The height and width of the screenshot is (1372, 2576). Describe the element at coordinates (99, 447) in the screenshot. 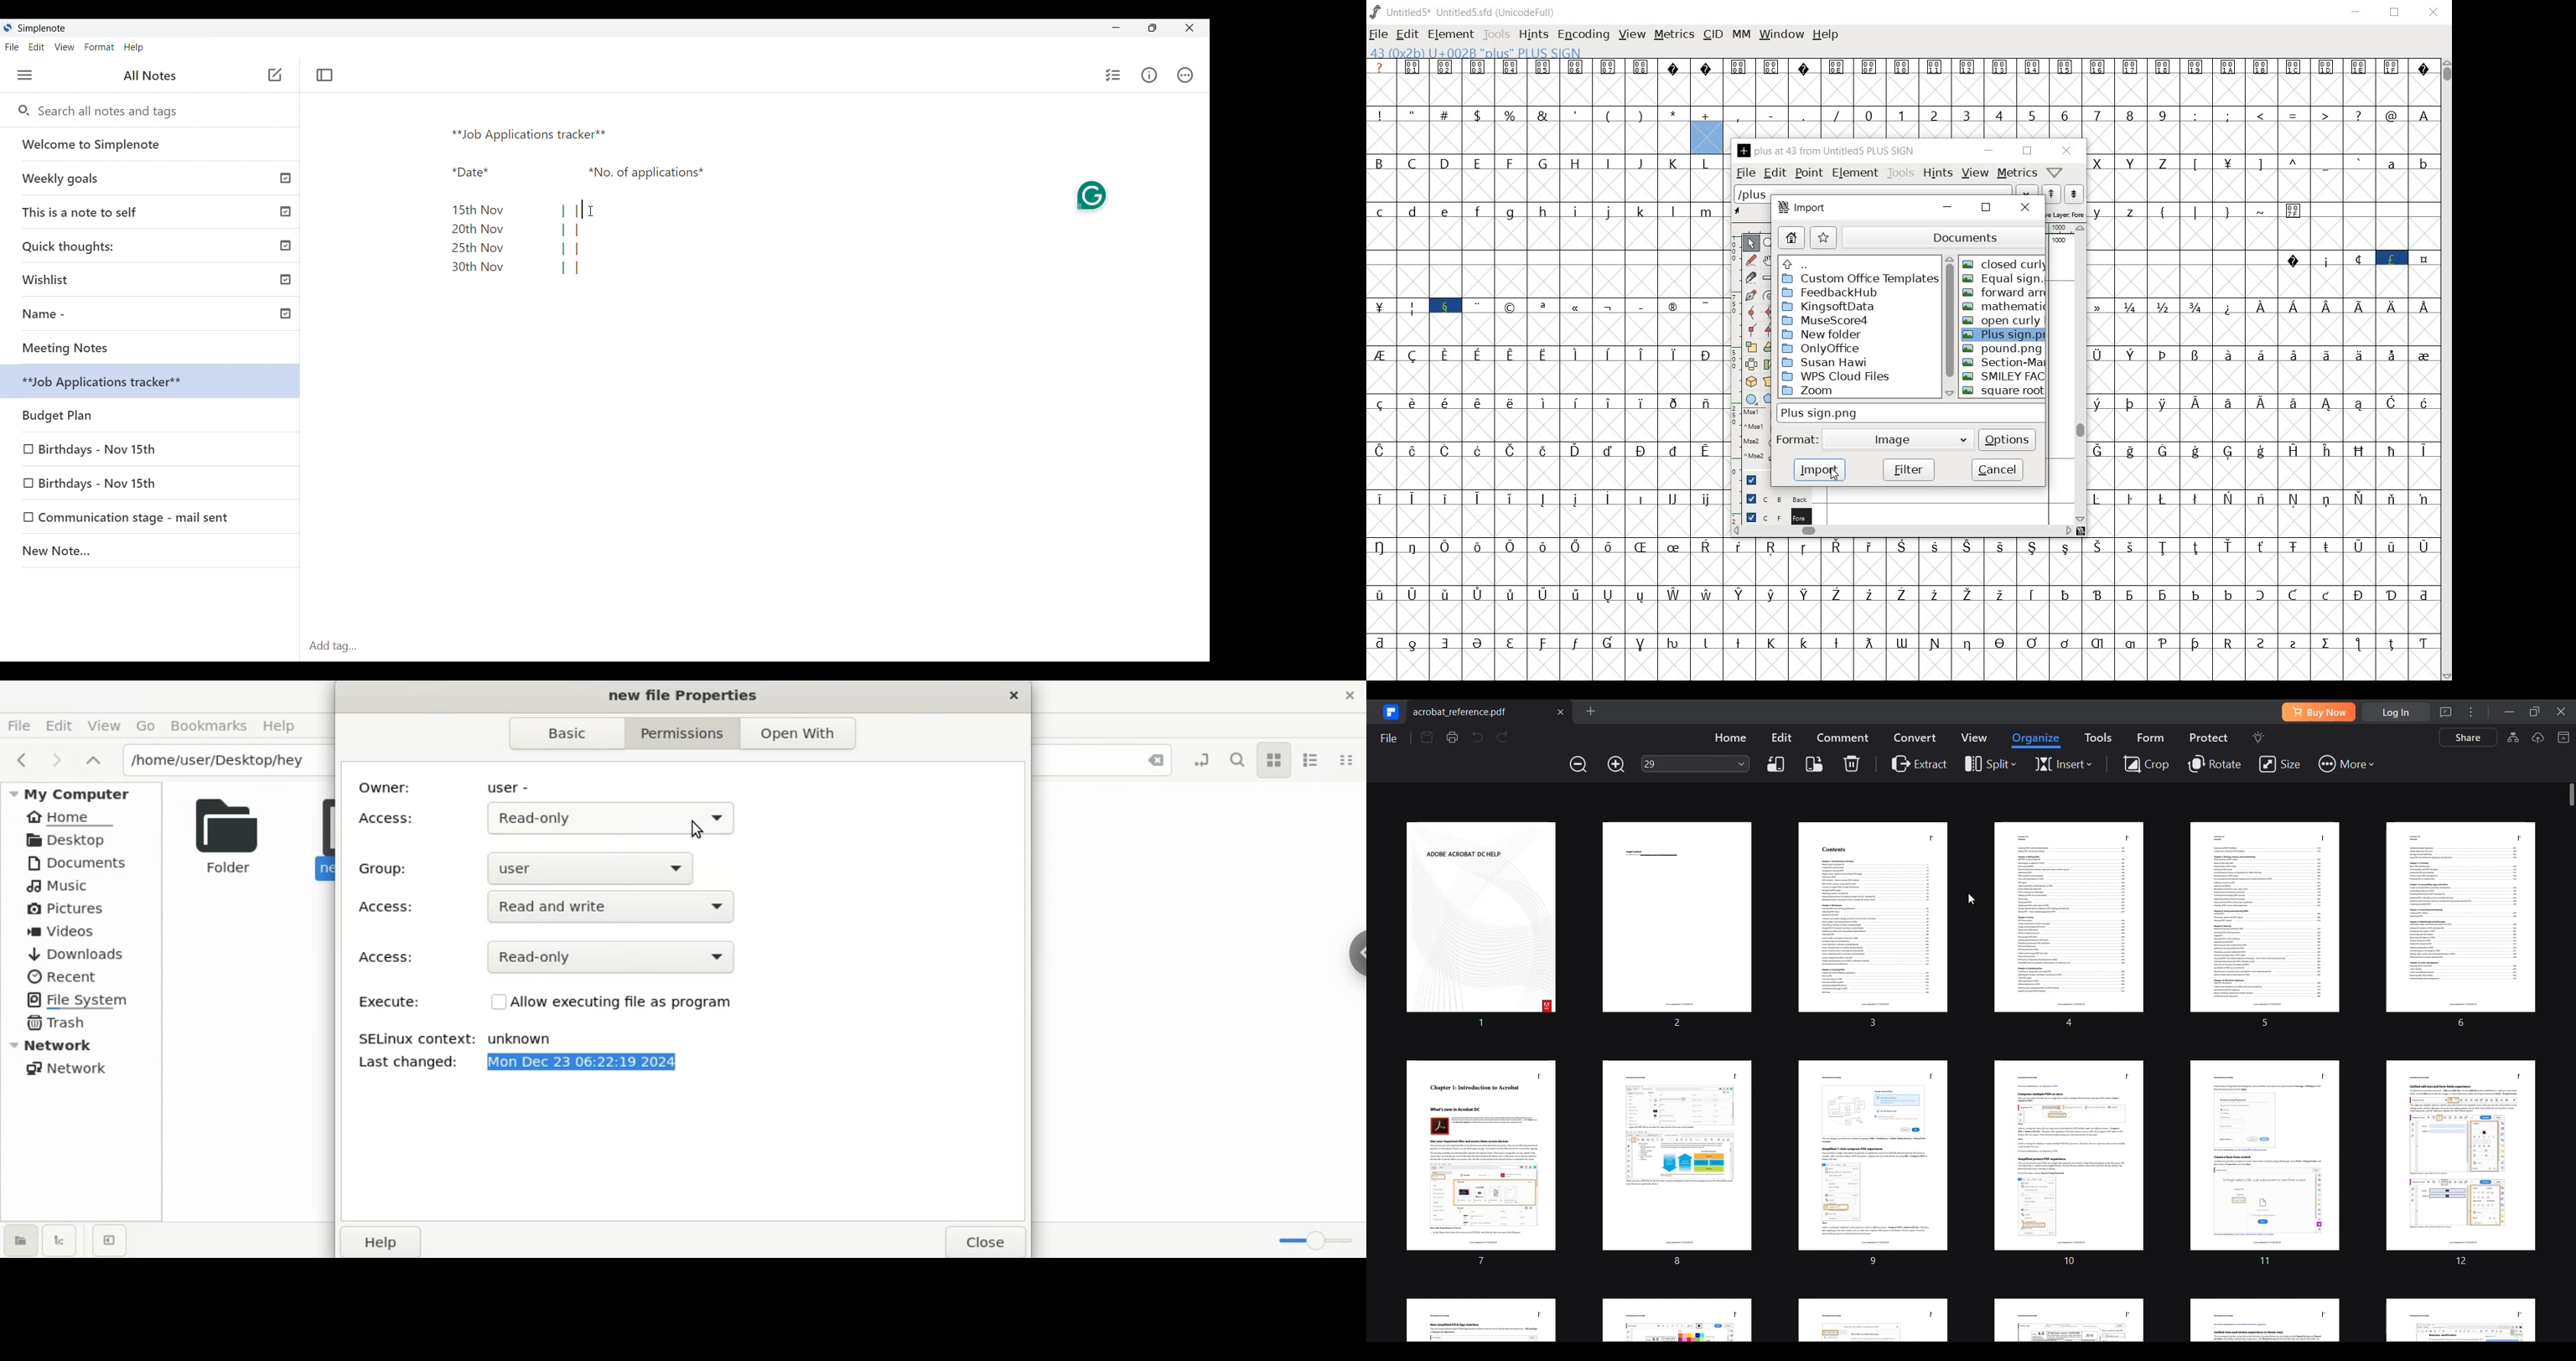

I see `Birthdays - Nov 15th` at that location.